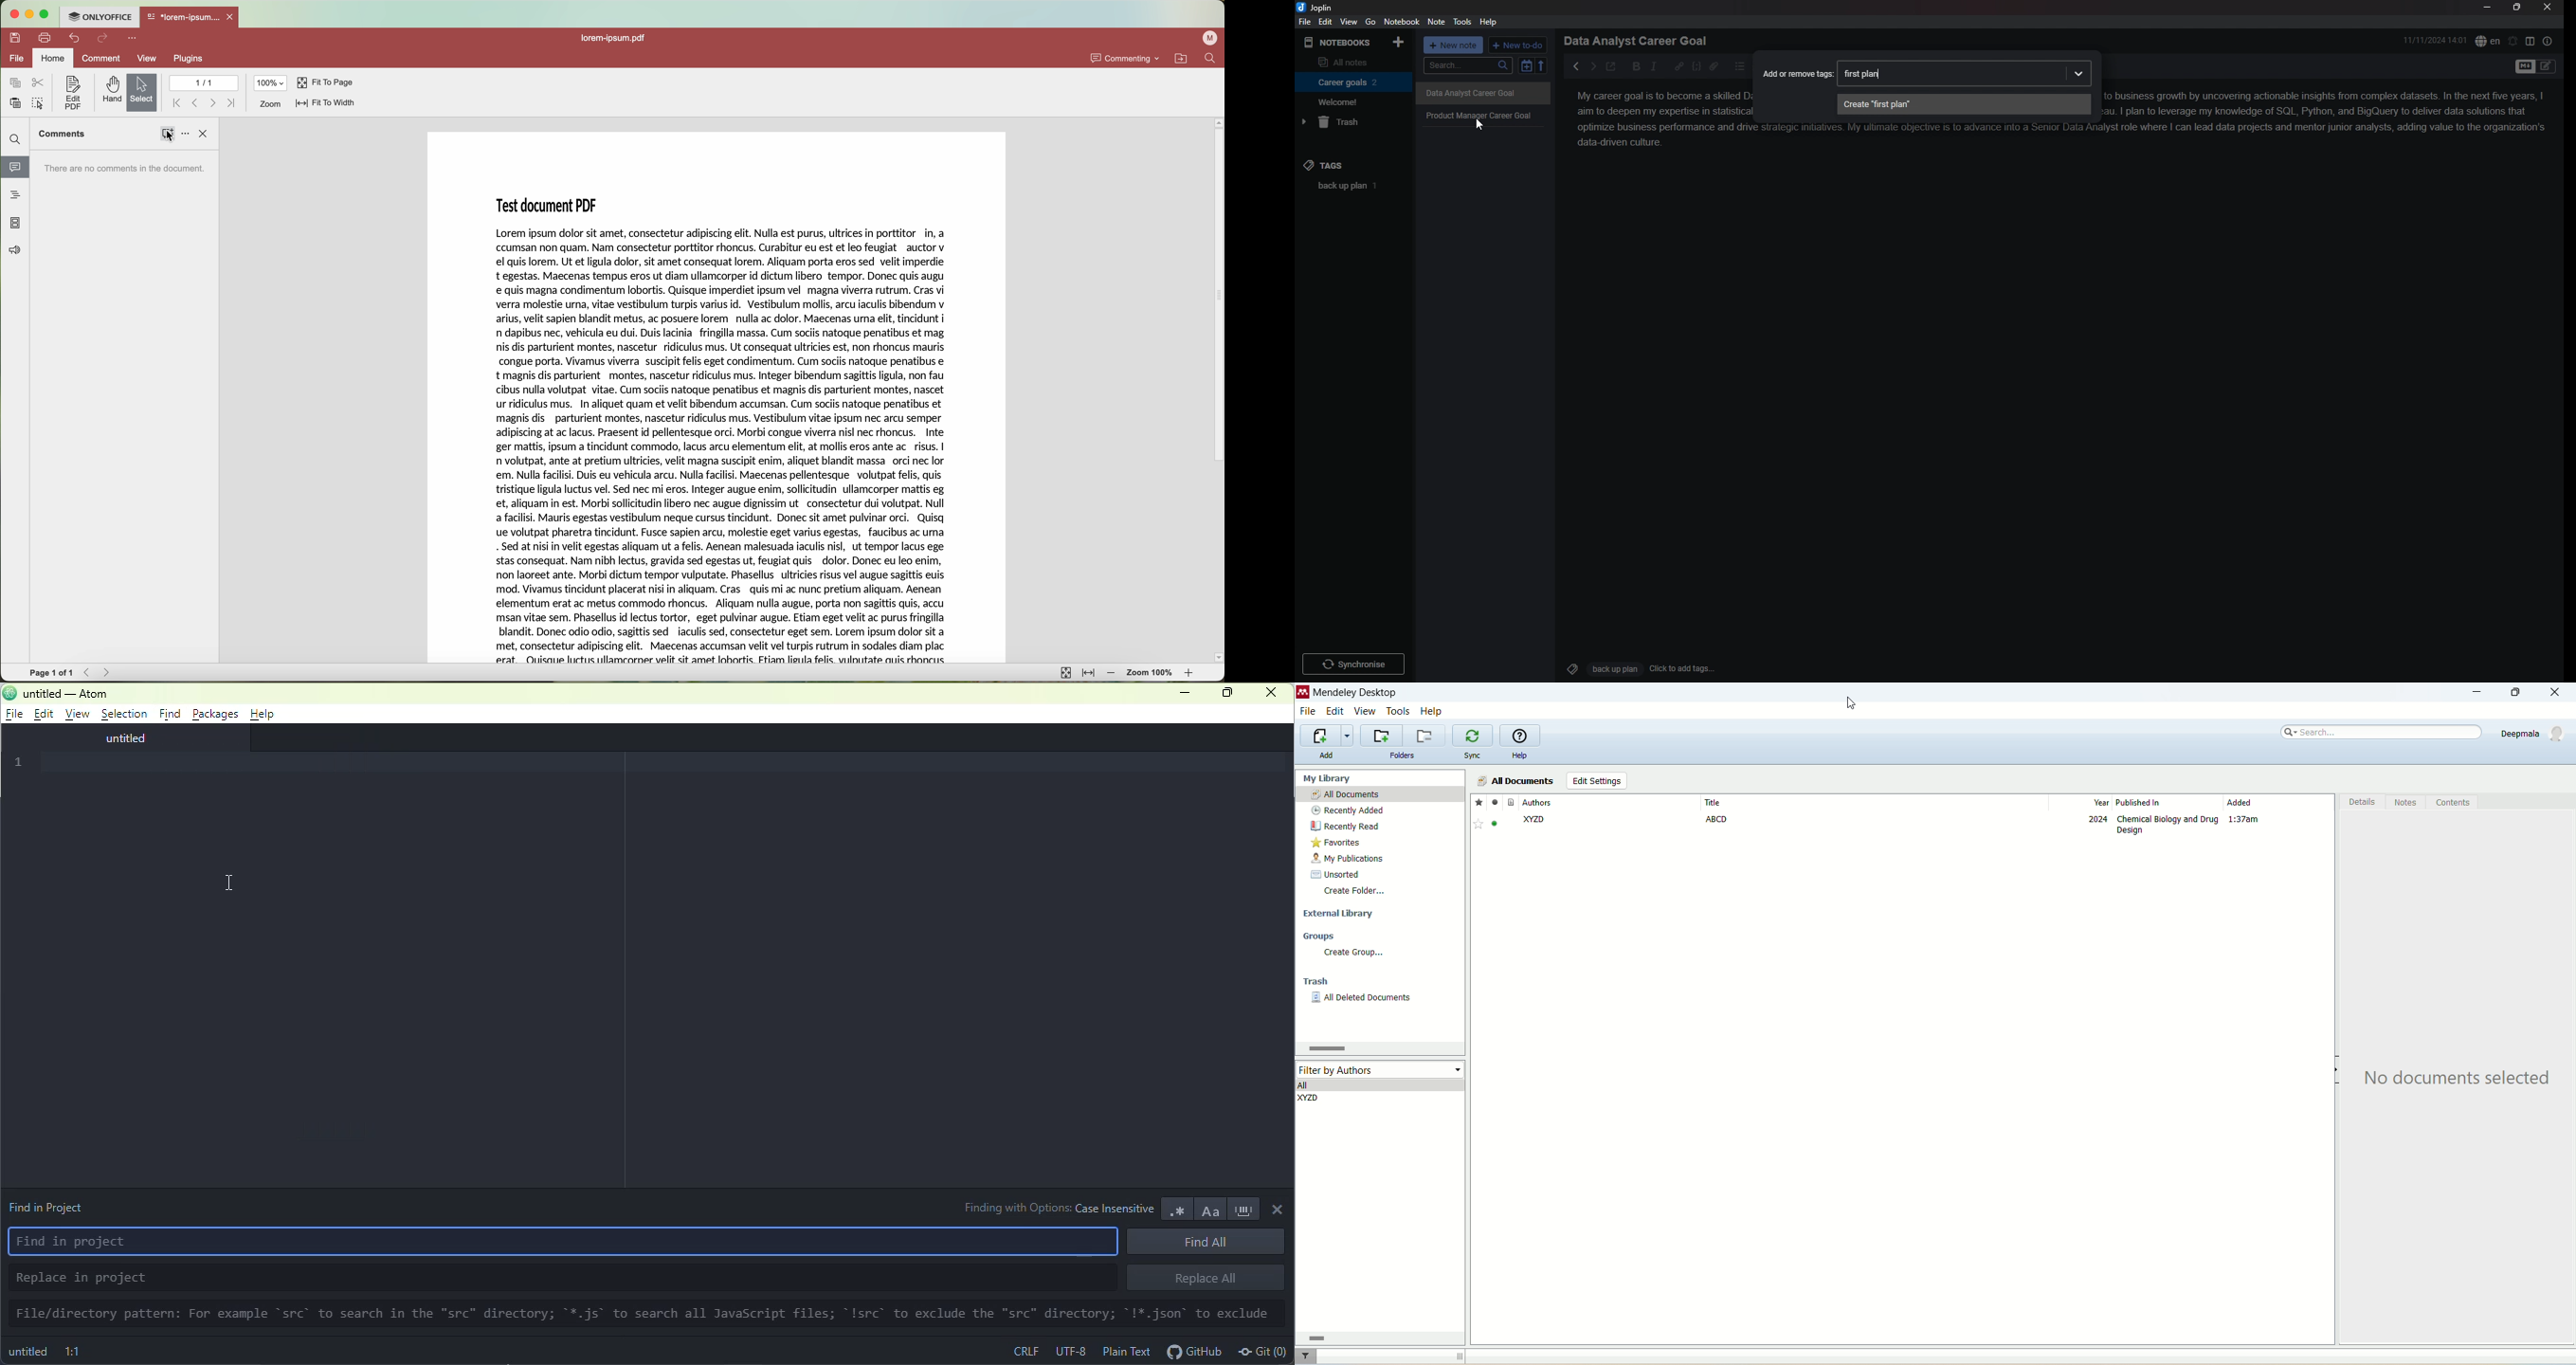 The image size is (2576, 1372). What do you see at coordinates (1575, 66) in the screenshot?
I see `previous` at bounding box center [1575, 66].